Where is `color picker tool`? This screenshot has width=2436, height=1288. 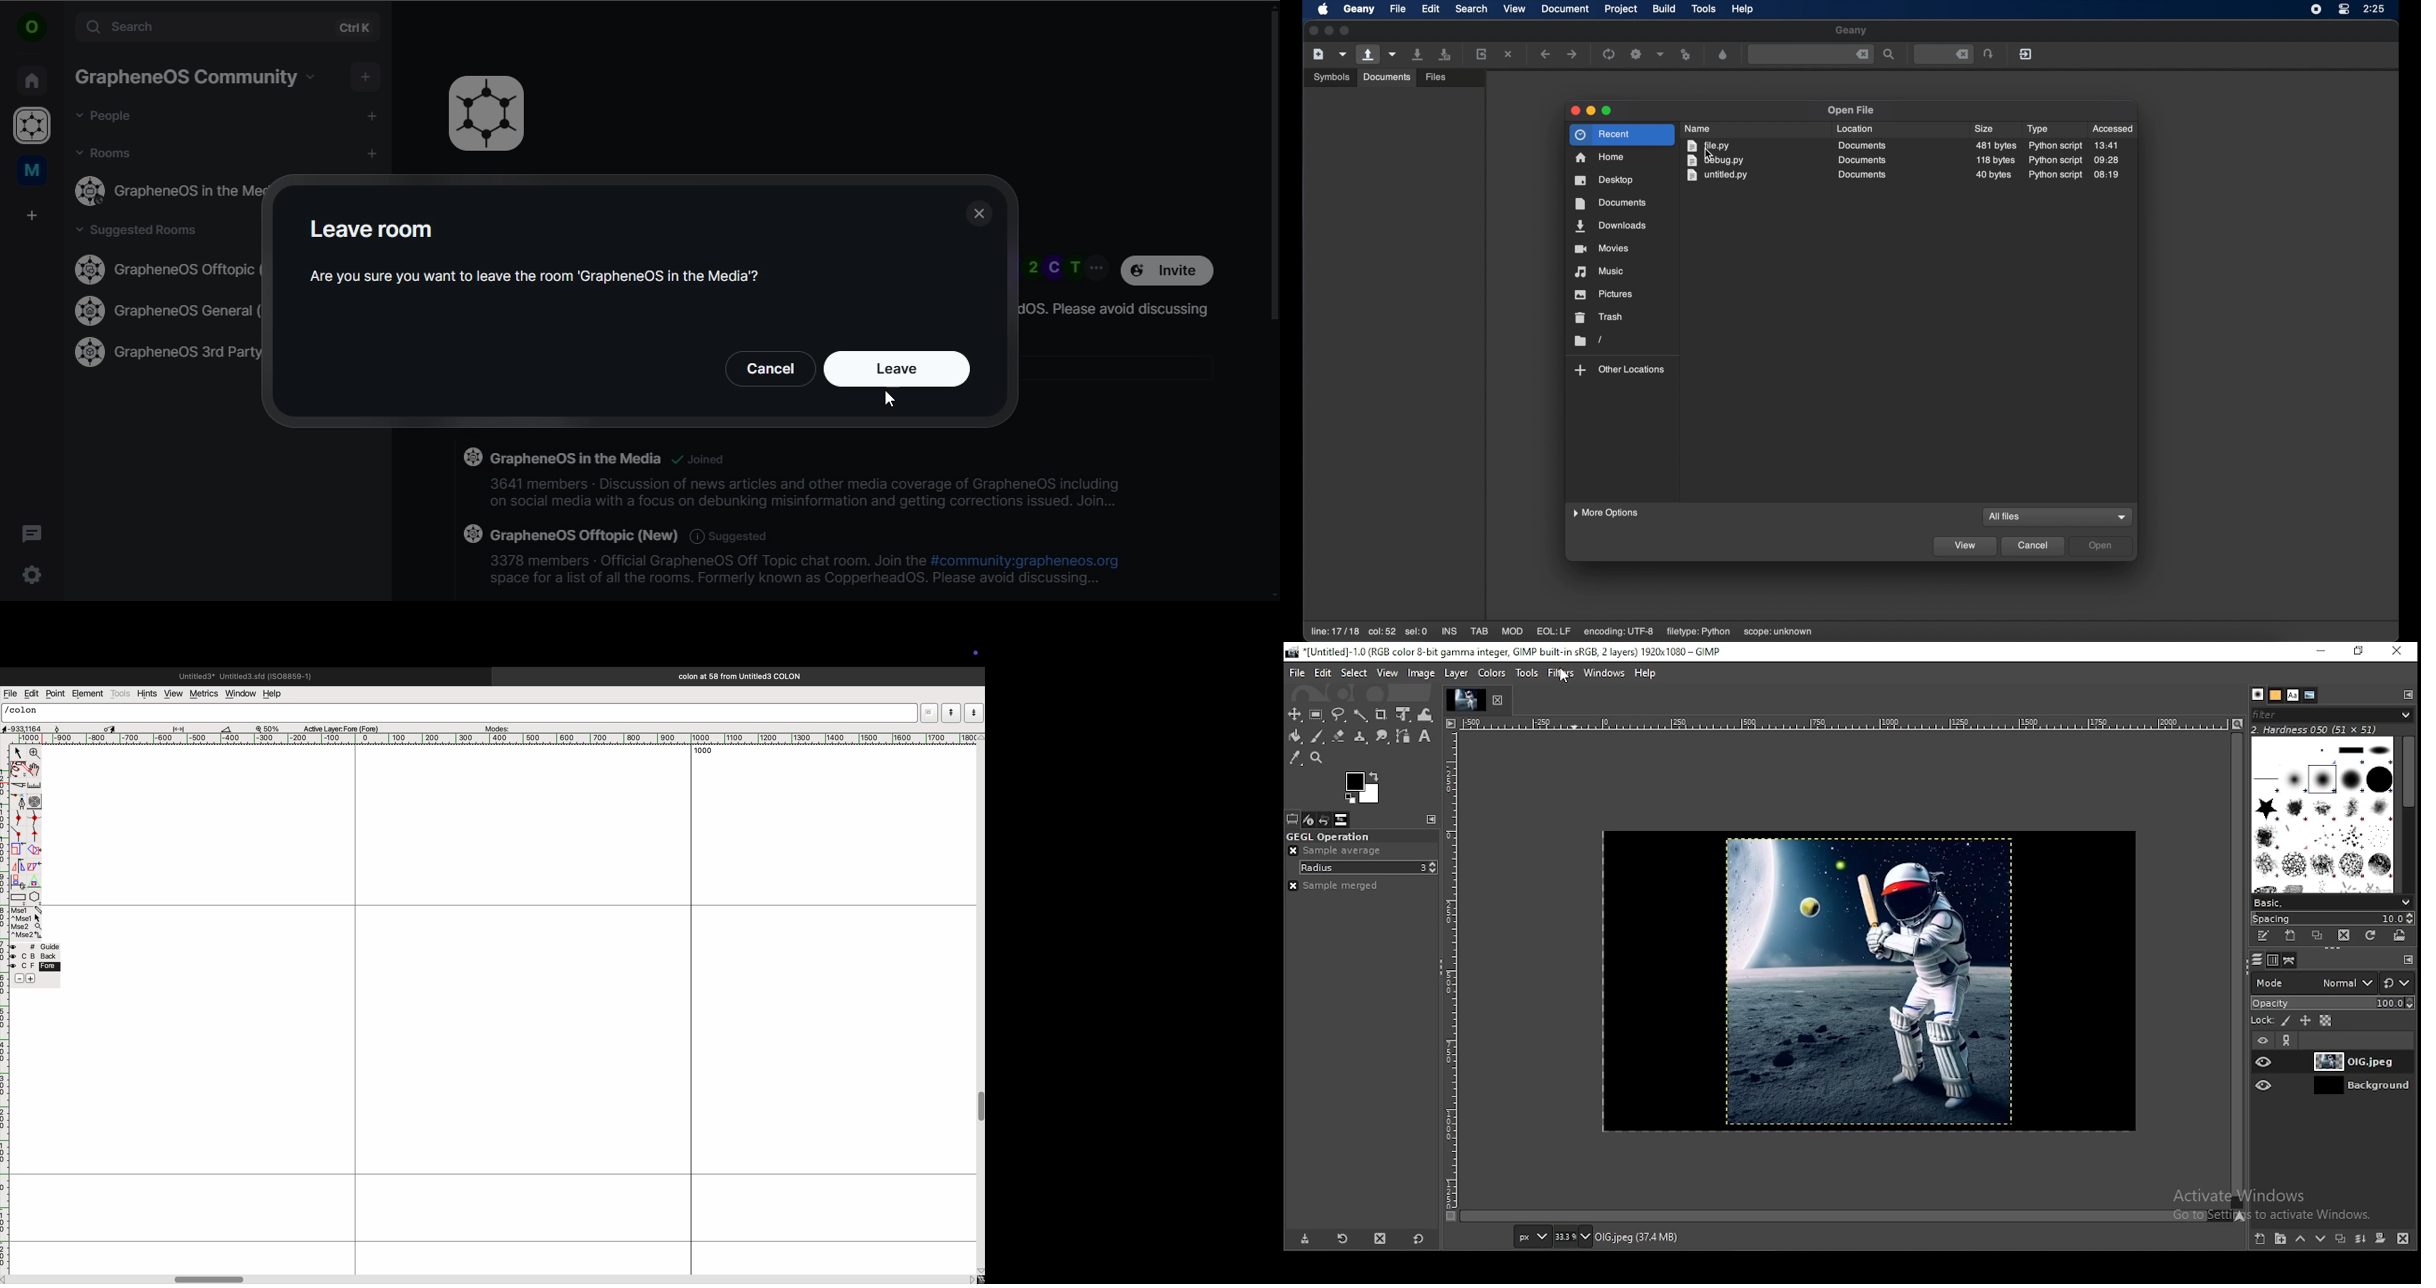
color picker tool is located at coordinates (1296, 758).